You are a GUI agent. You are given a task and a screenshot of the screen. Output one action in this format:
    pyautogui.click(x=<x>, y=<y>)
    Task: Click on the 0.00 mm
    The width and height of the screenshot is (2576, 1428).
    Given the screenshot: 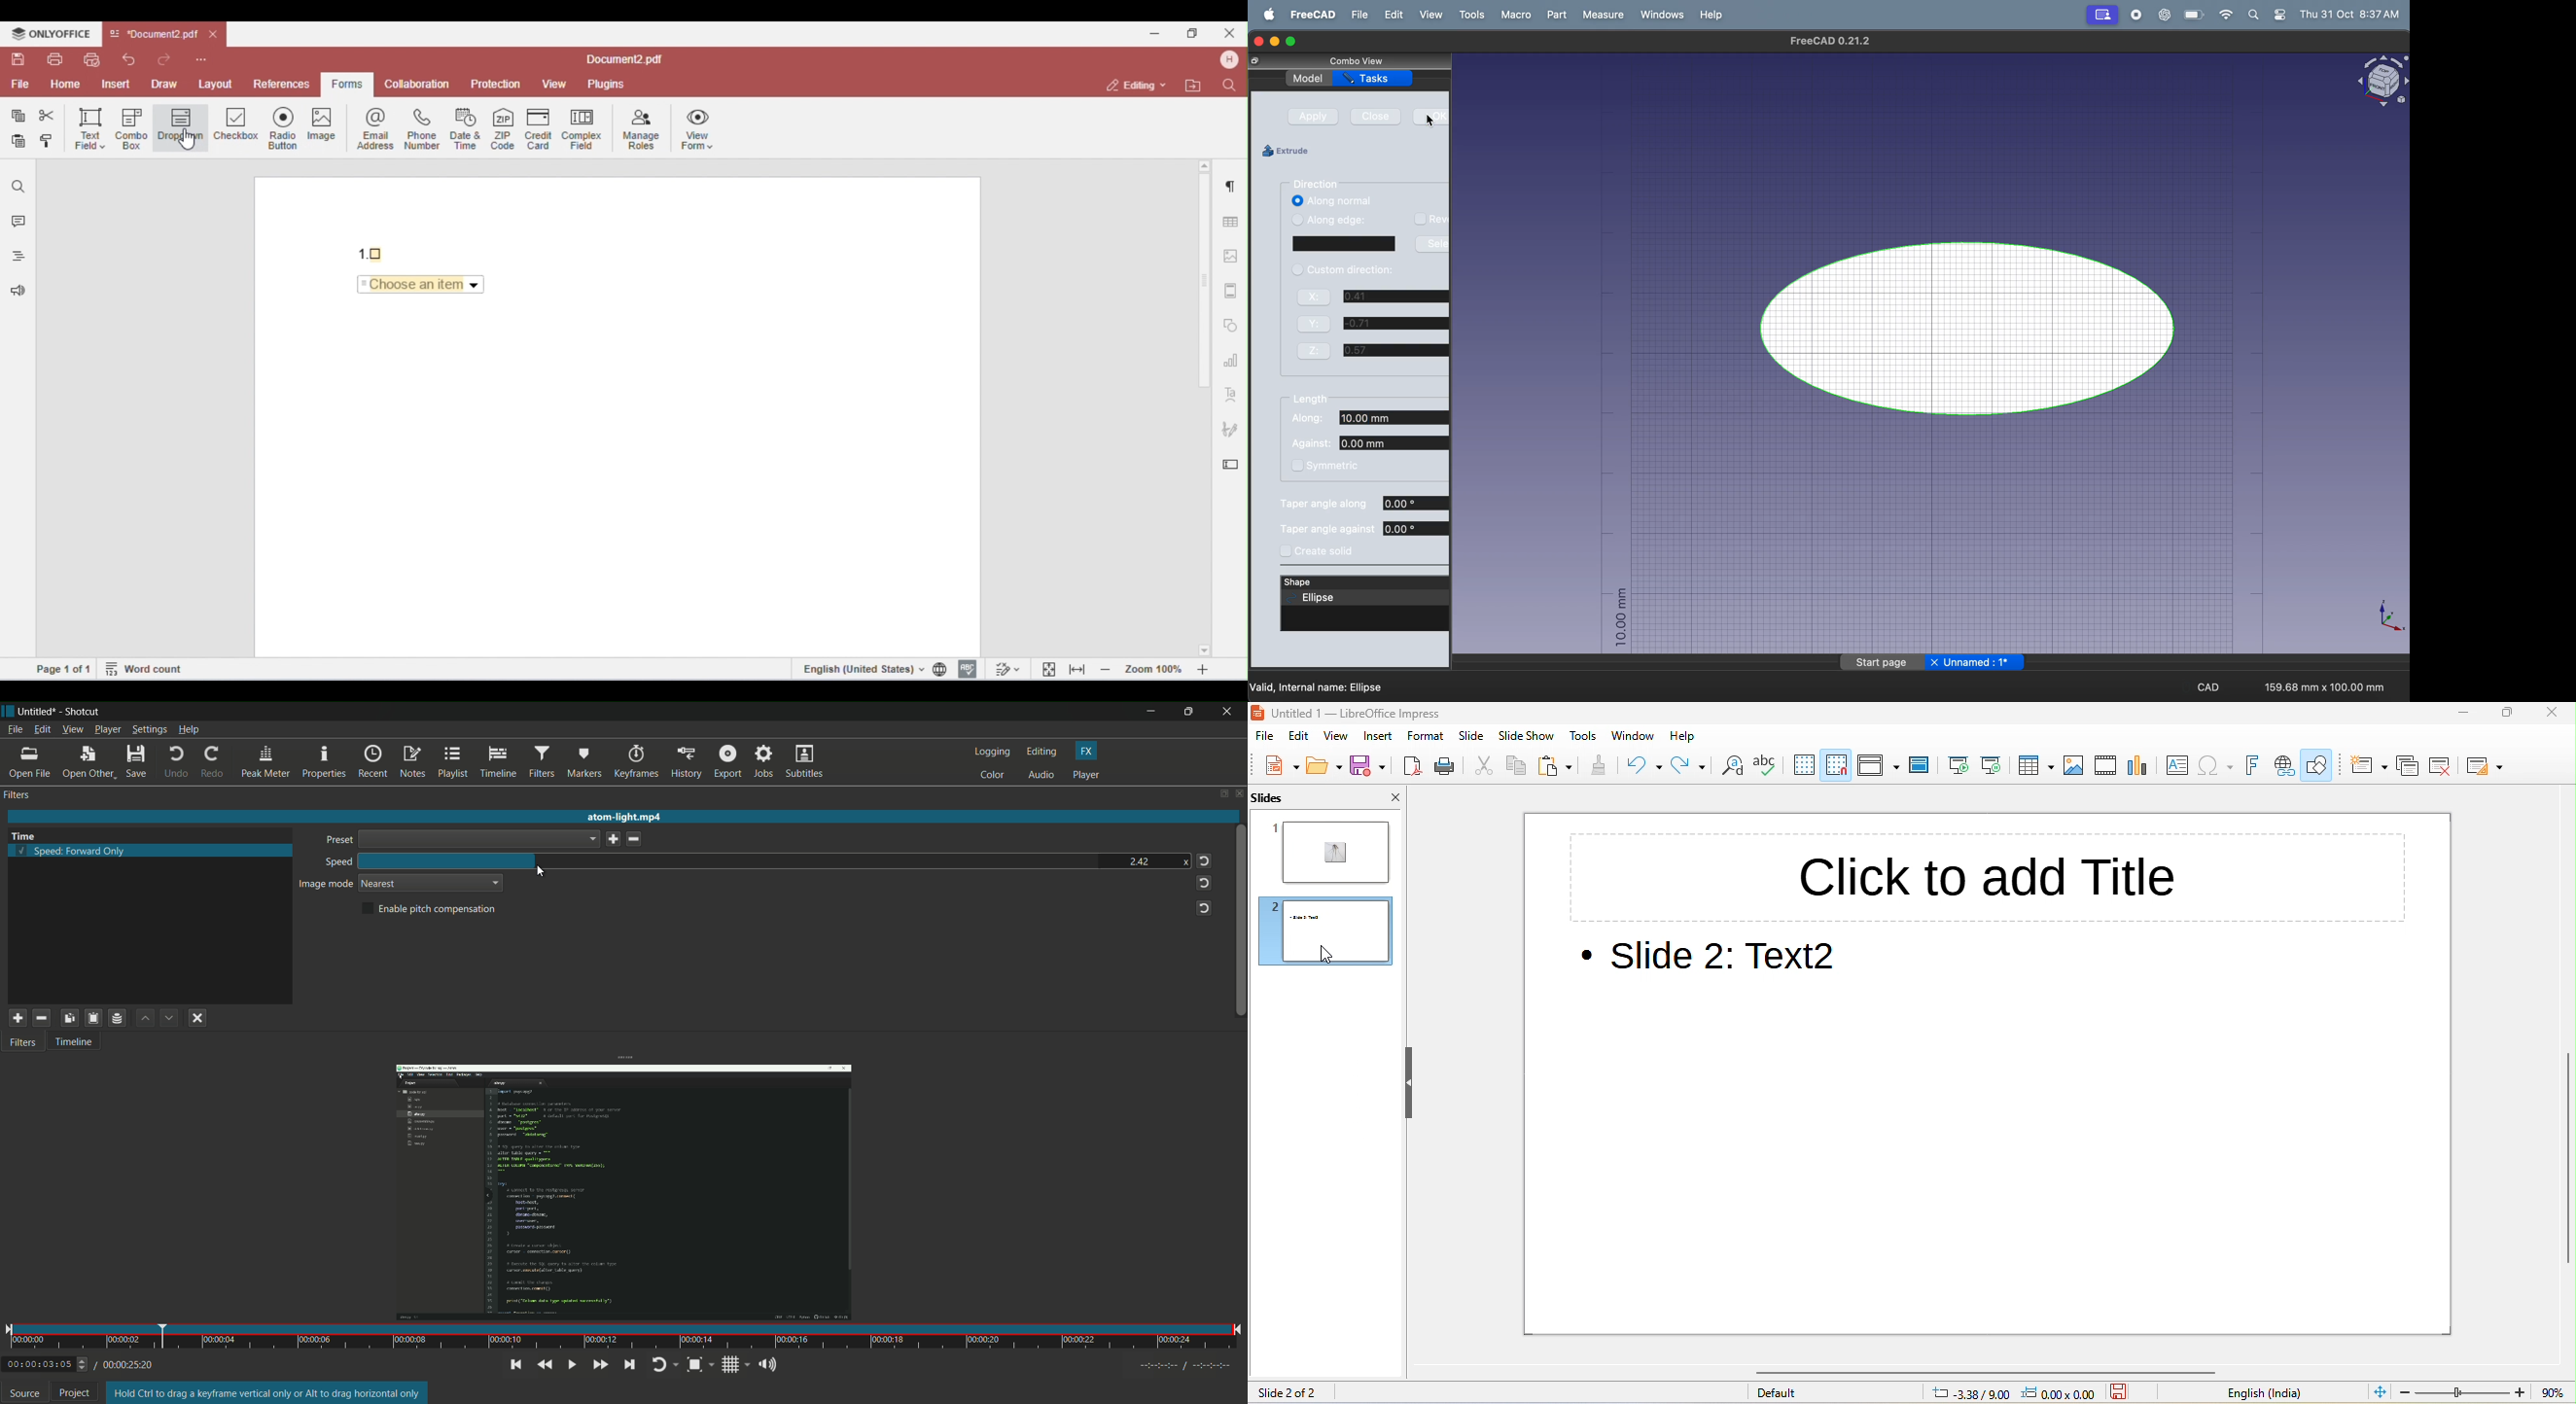 What is the action you would take?
    pyautogui.click(x=1418, y=528)
    